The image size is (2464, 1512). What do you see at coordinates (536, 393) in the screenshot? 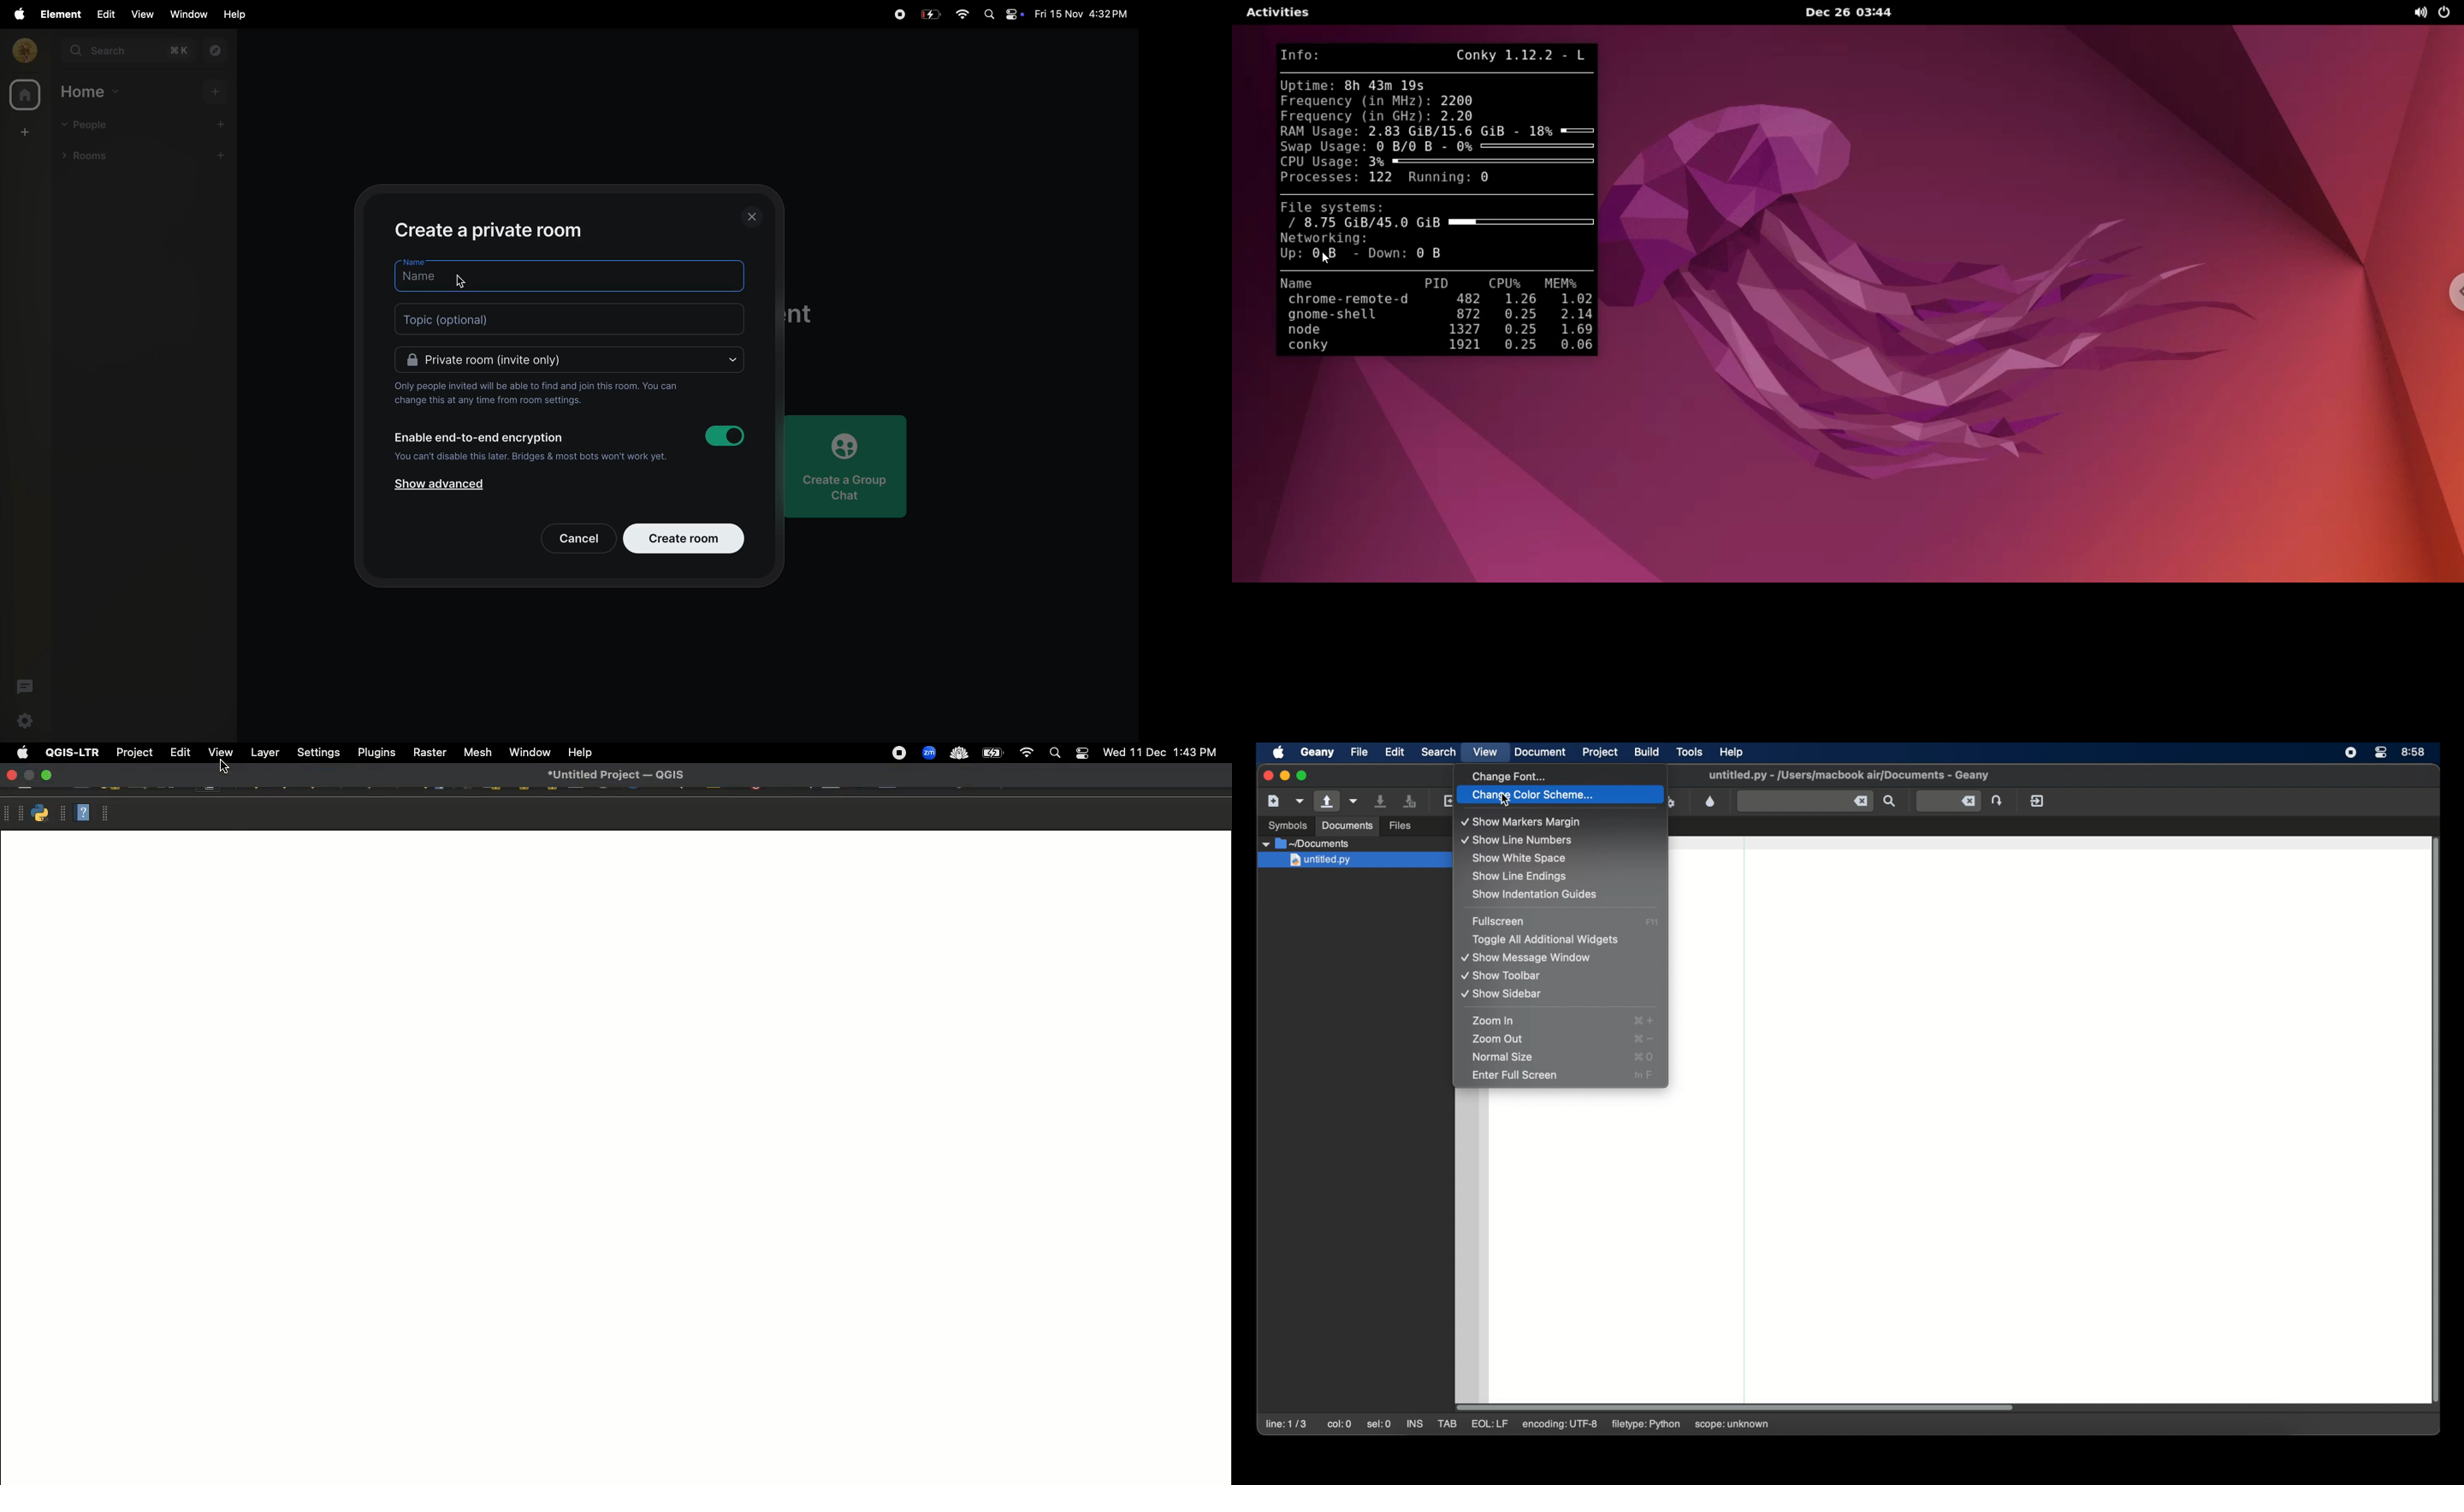
I see `only invited people can join them` at bounding box center [536, 393].